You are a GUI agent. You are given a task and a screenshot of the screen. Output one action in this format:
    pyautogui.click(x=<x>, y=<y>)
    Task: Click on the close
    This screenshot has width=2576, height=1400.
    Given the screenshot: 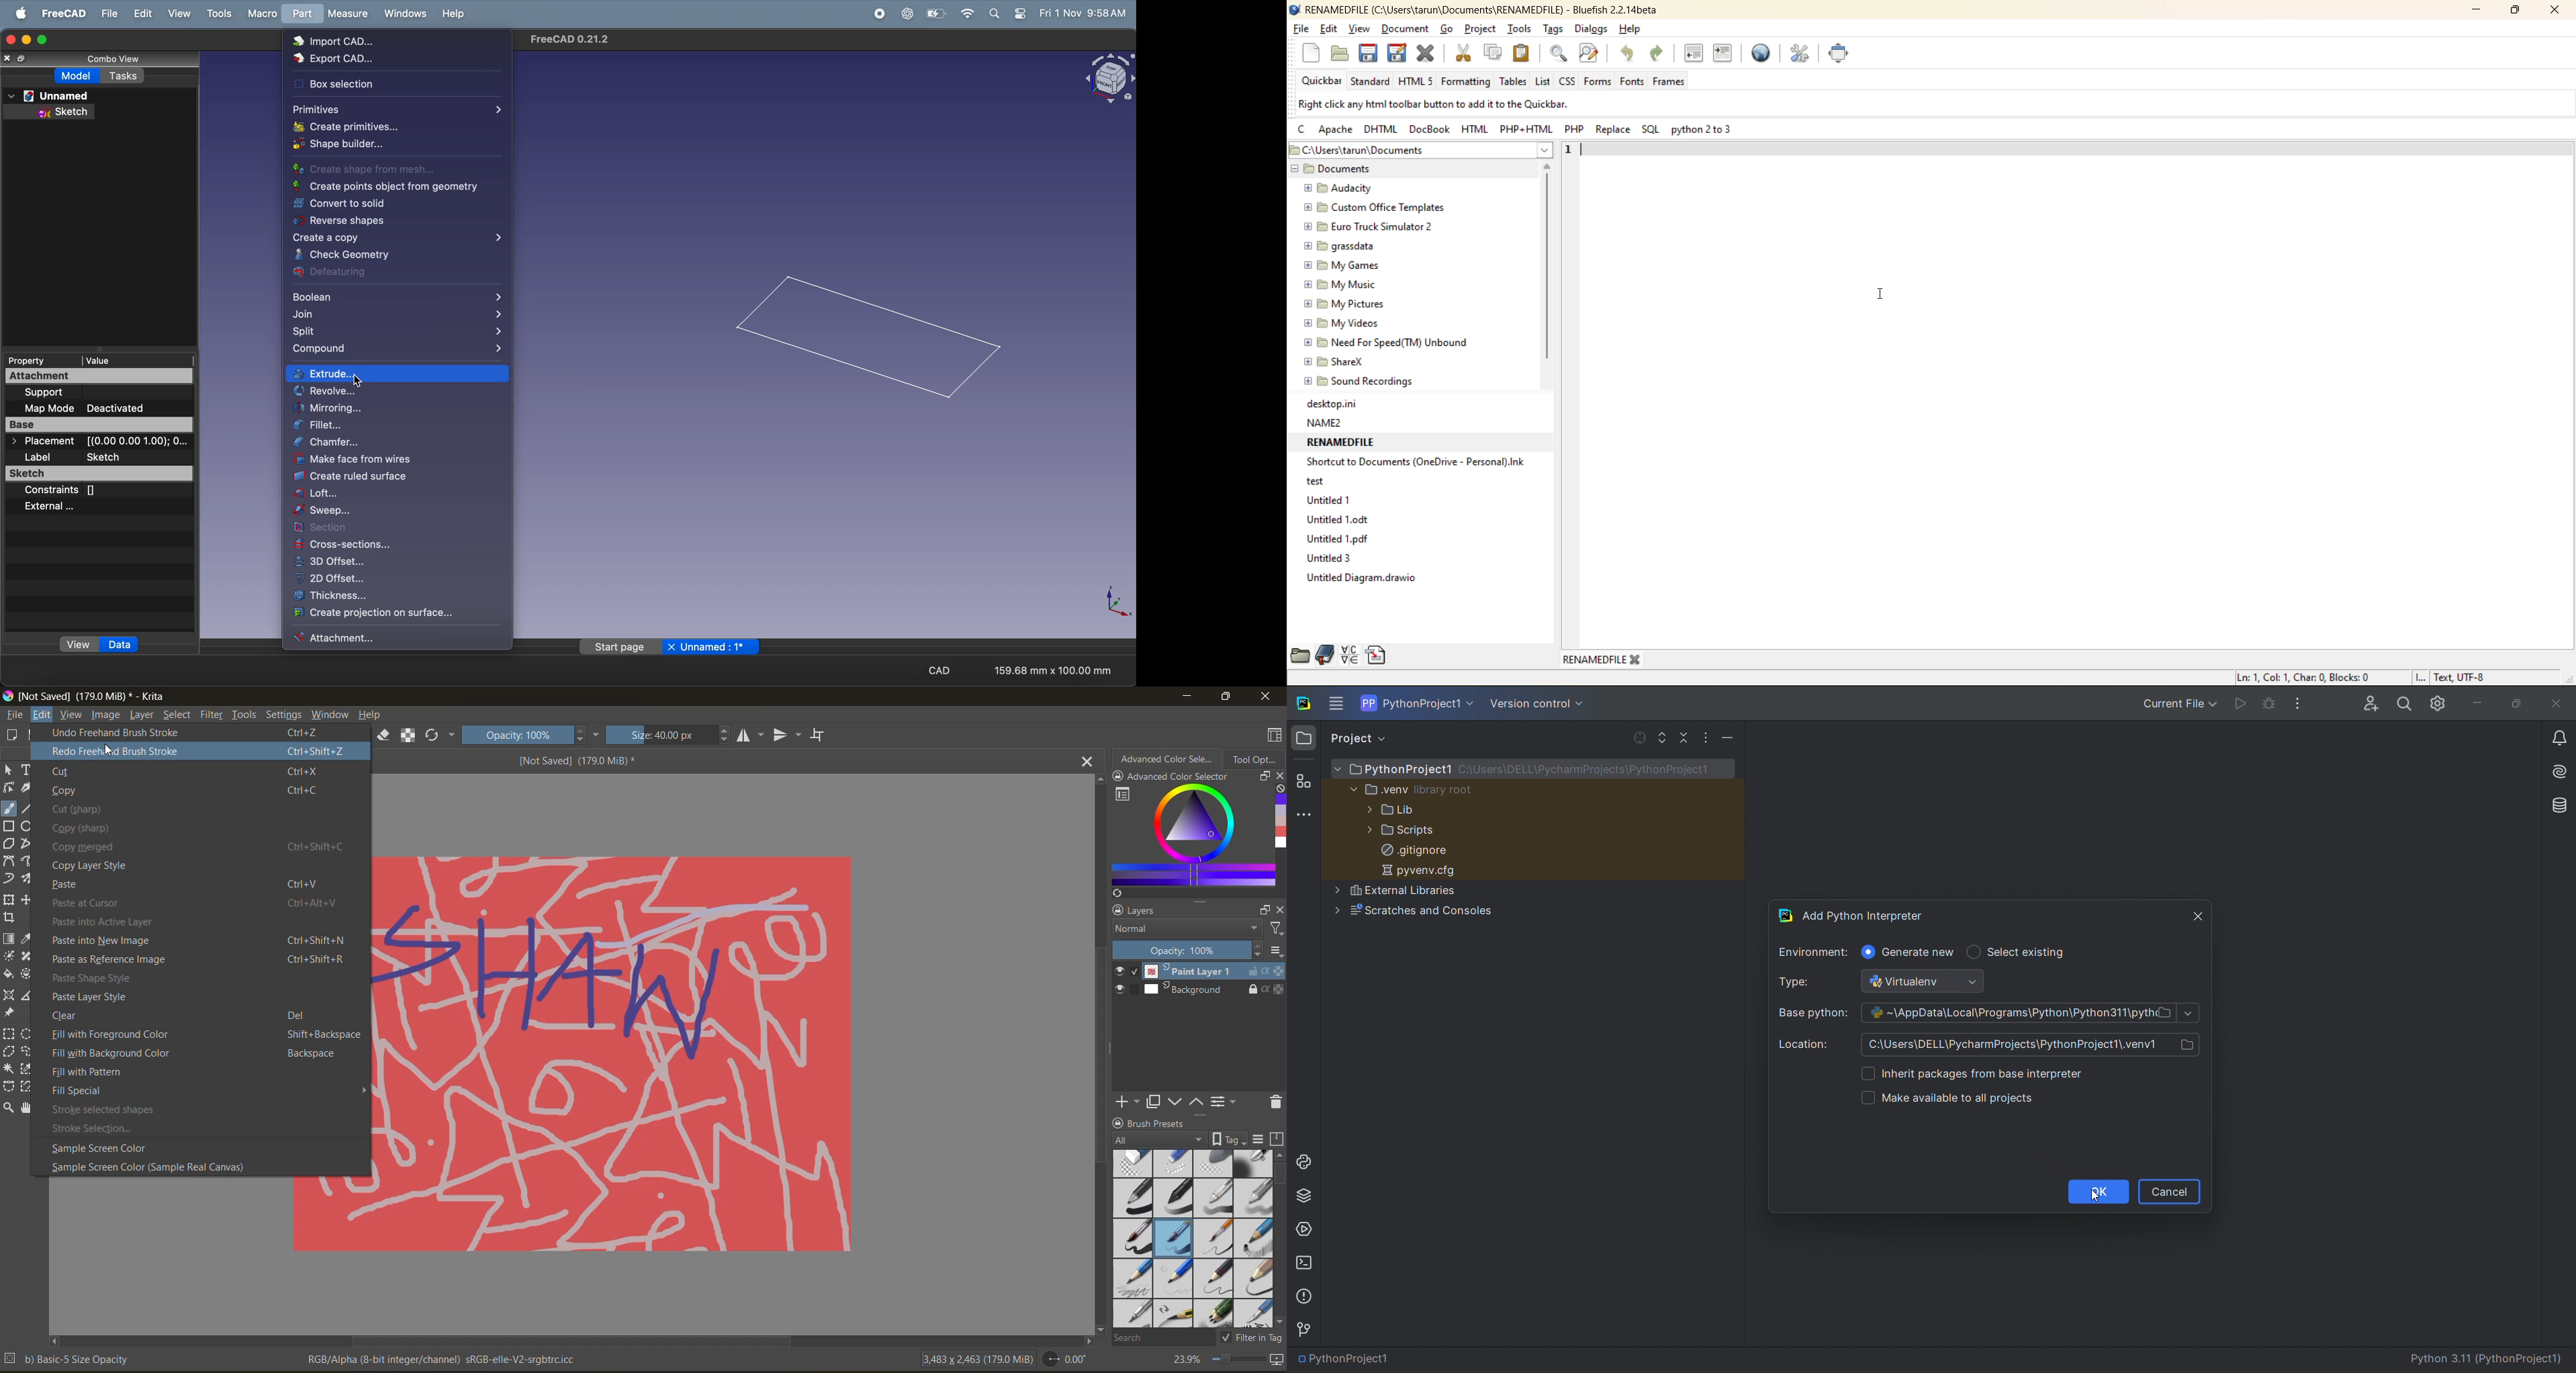 What is the action you would take?
    pyautogui.click(x=13, y=59)
    